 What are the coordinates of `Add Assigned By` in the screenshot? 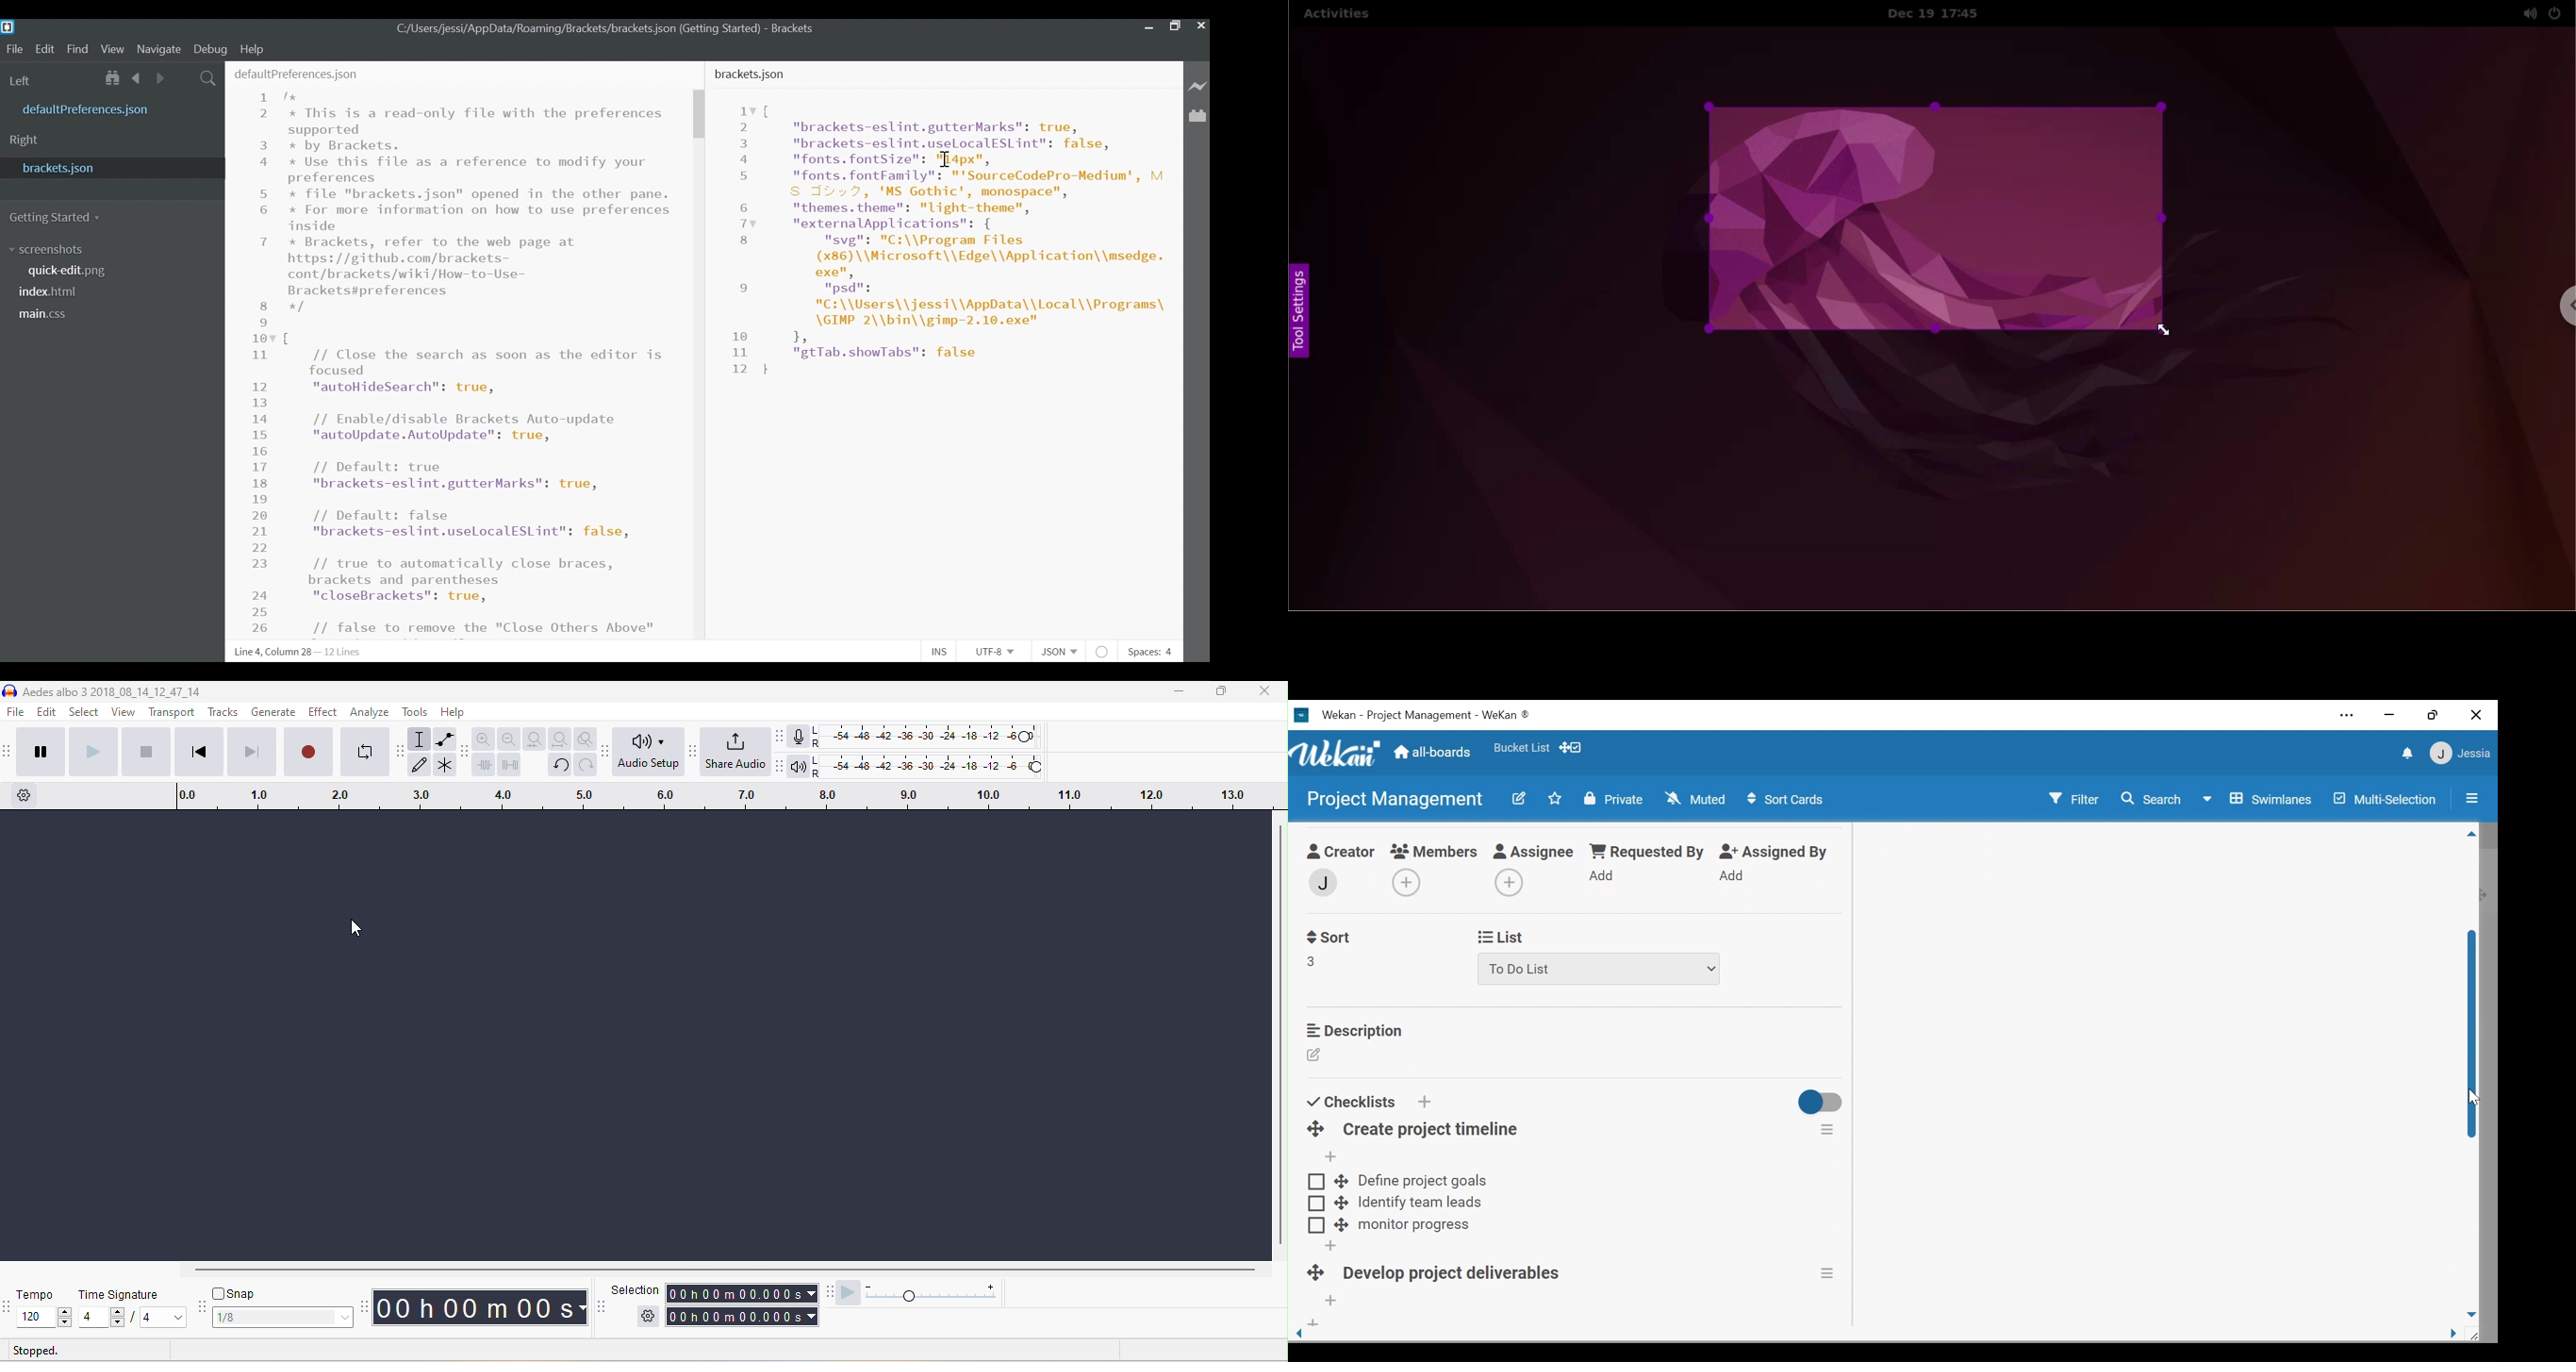 It's located at (1732, 875).